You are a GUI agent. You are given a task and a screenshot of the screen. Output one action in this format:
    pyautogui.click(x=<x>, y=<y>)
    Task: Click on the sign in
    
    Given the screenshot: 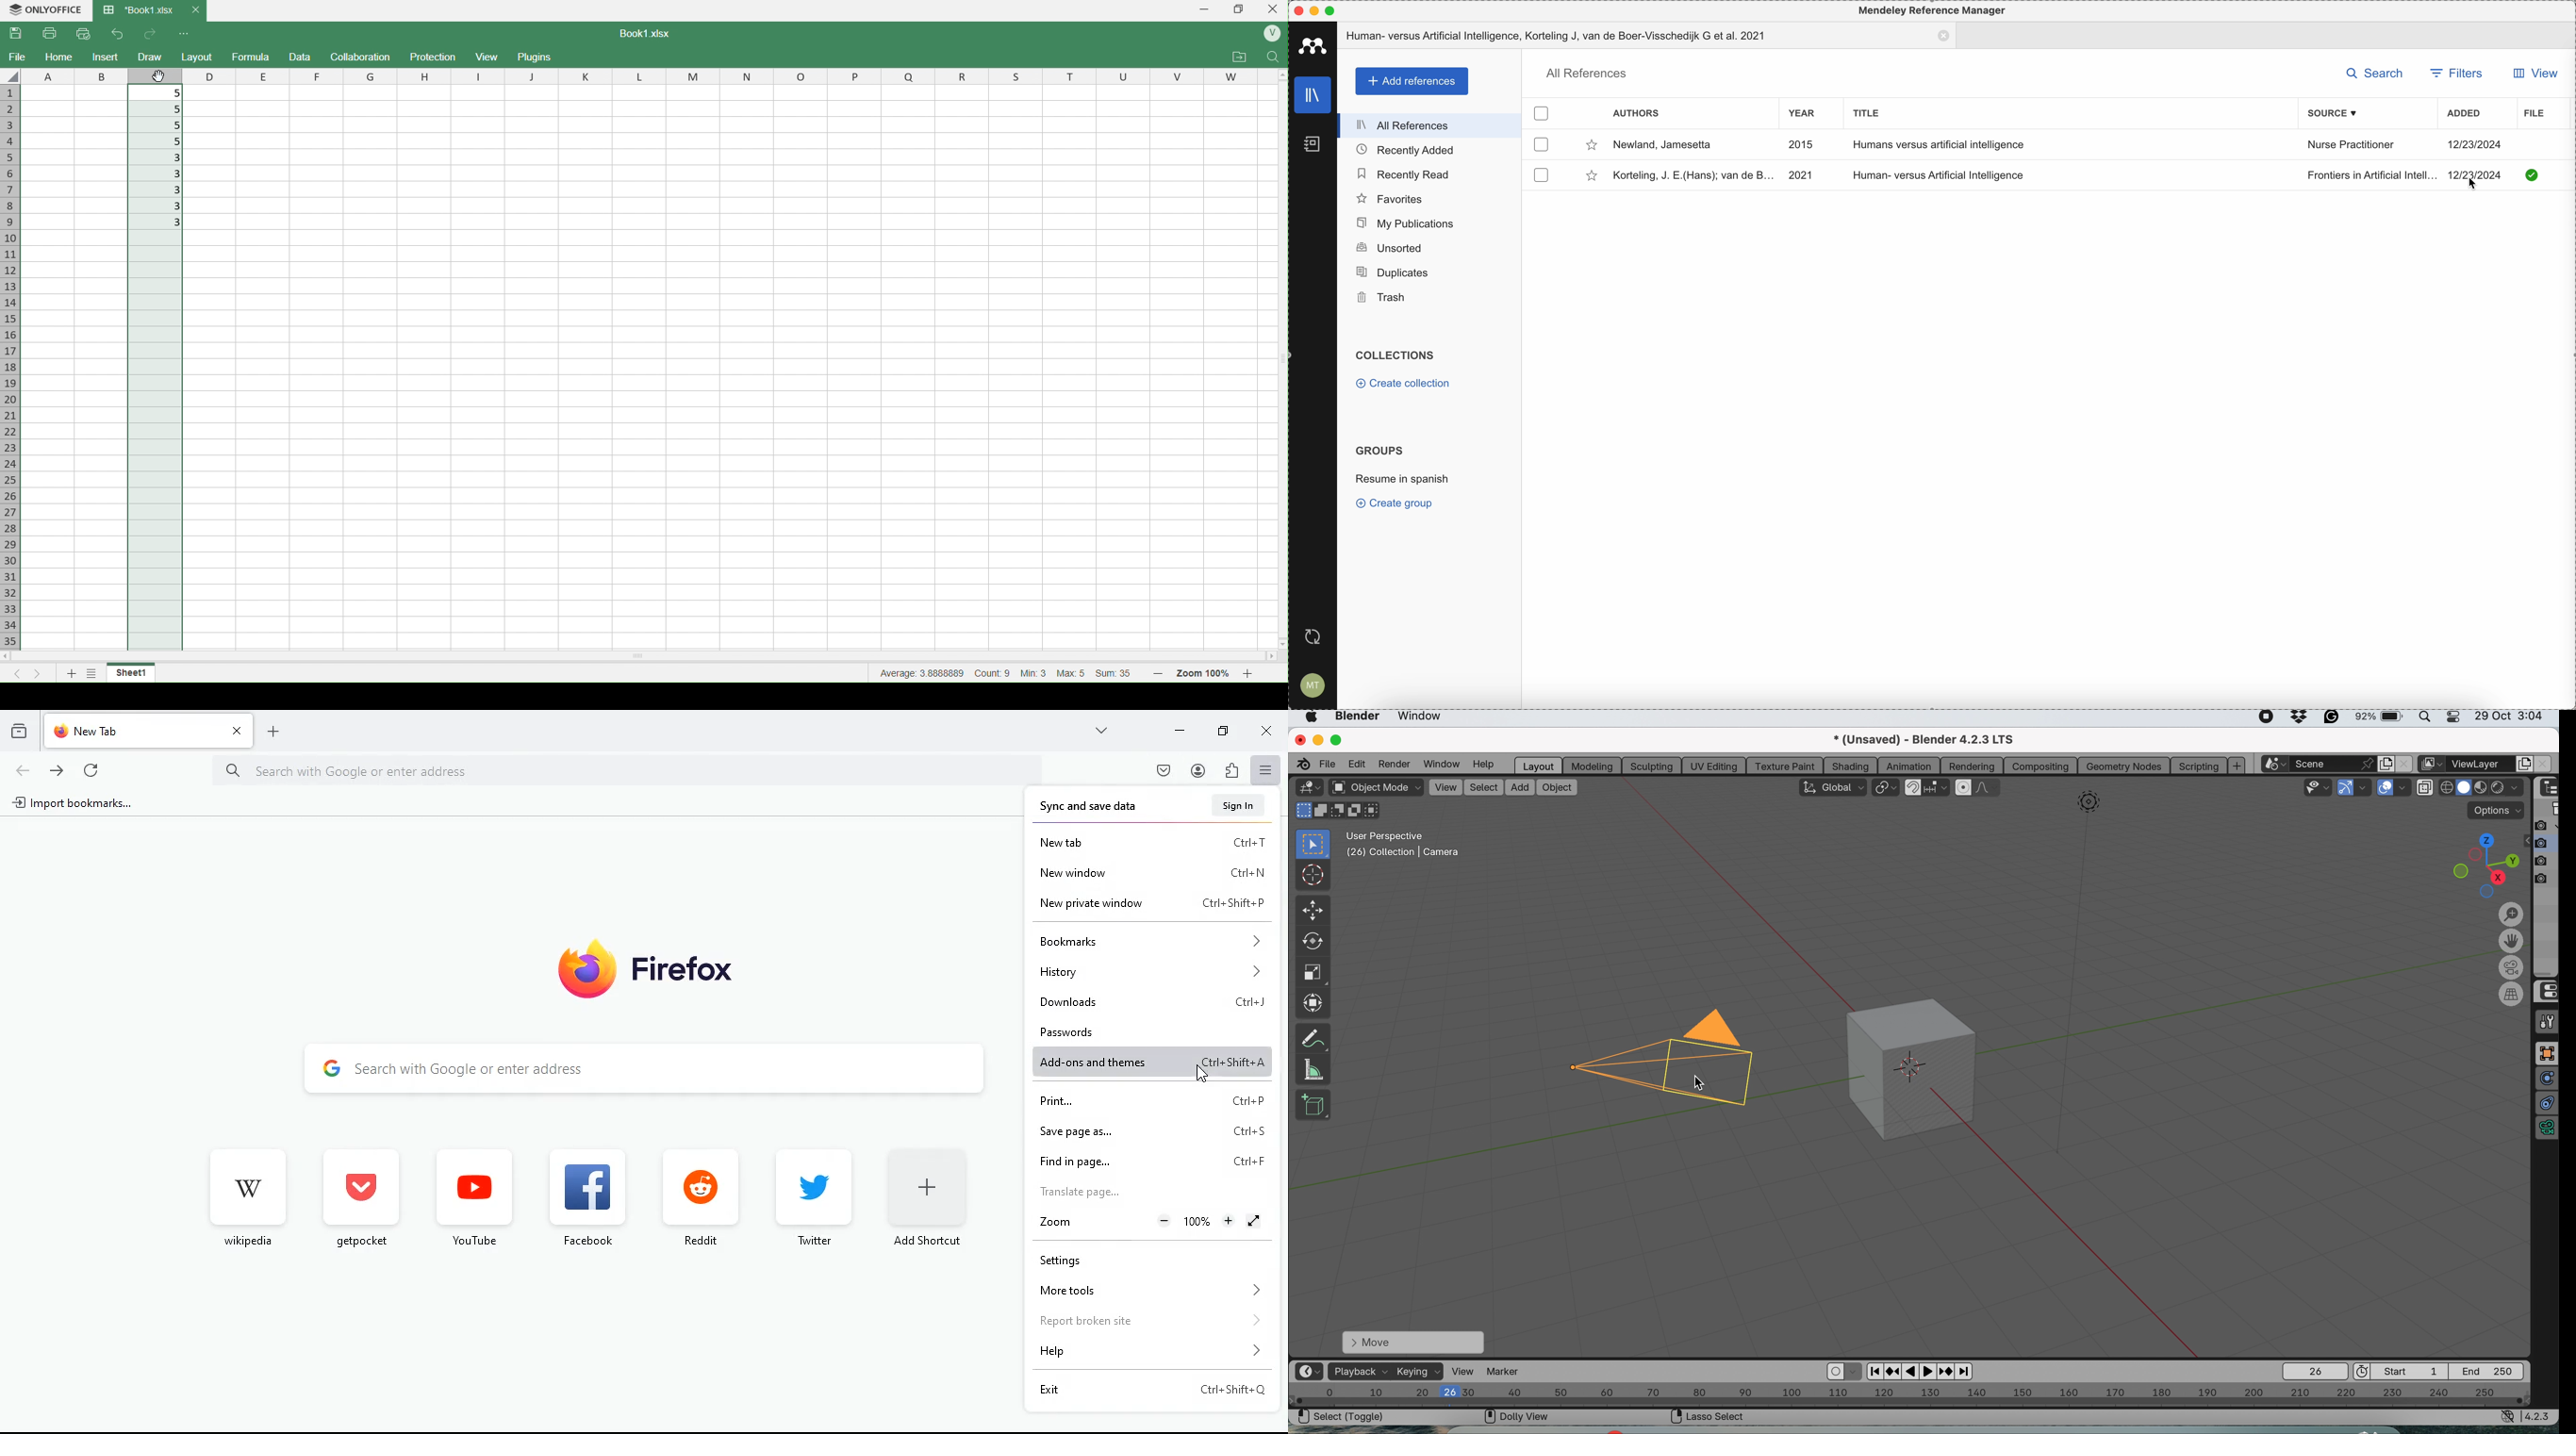 What is the action you would take?
    pyautogui.click(x=1236, y=805)
    